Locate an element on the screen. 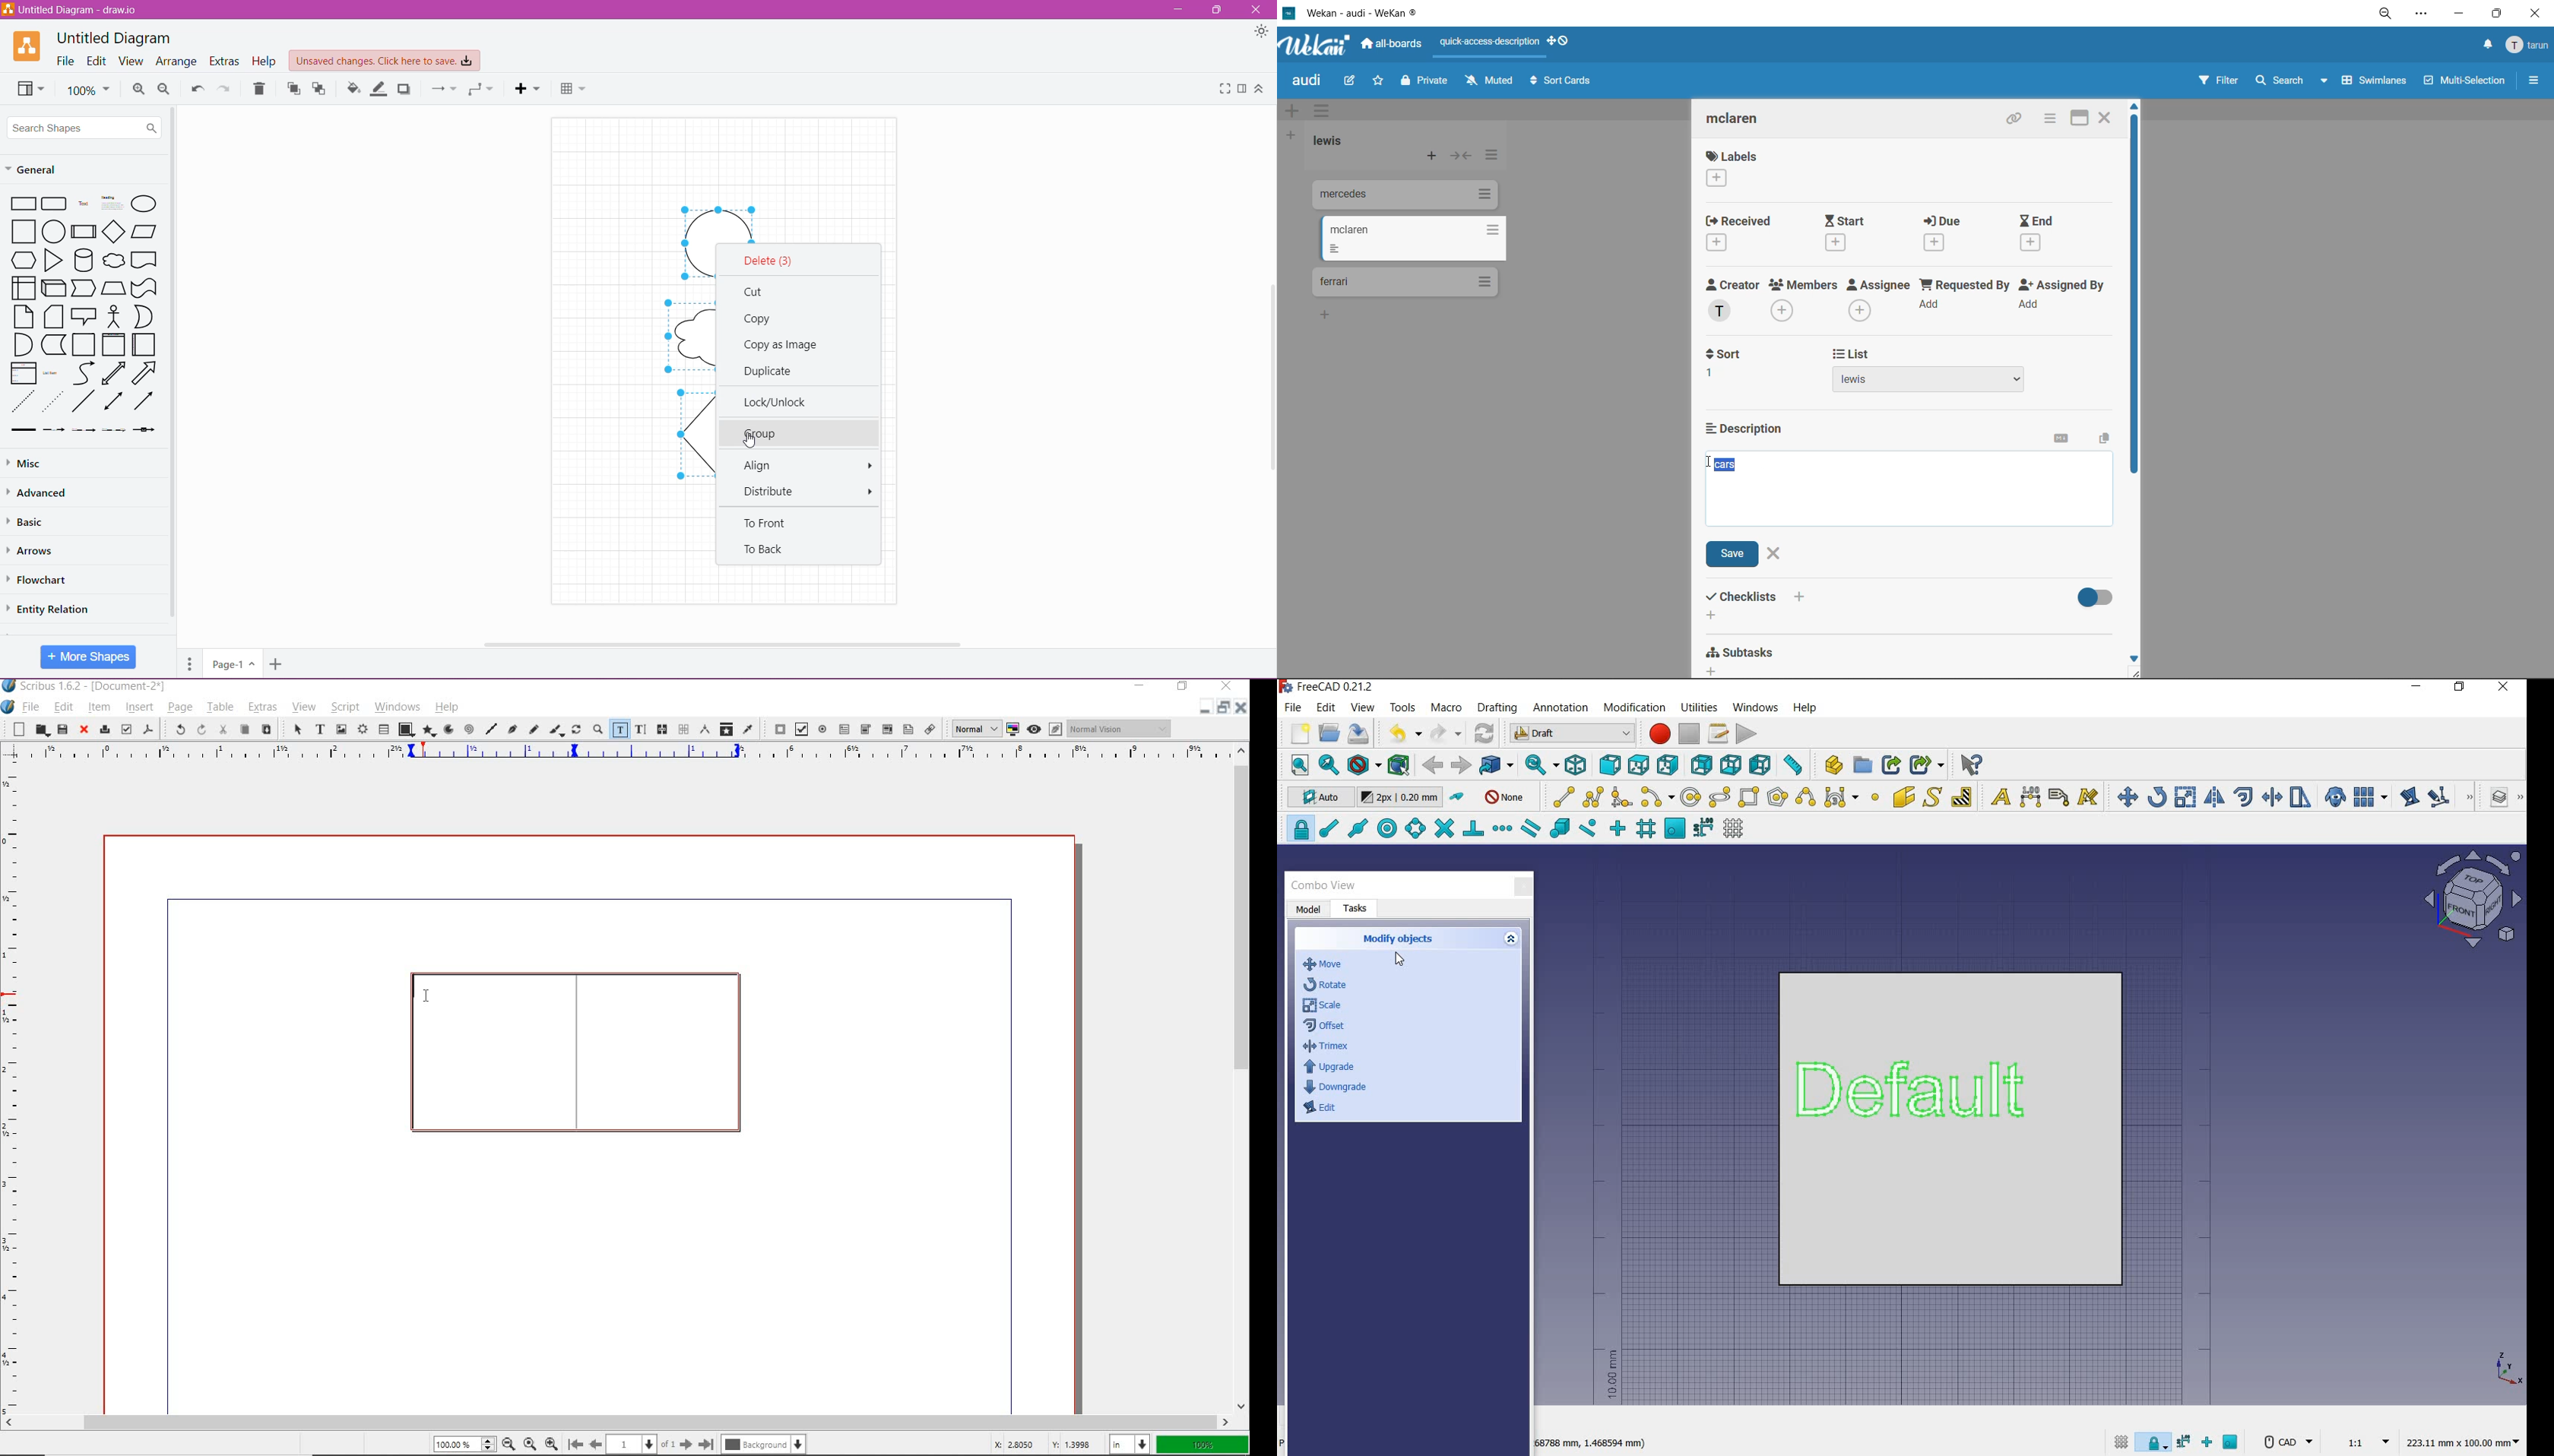 This screenshot has height=1456, width=2576. pdf push button is located at coordinates (775, 728).